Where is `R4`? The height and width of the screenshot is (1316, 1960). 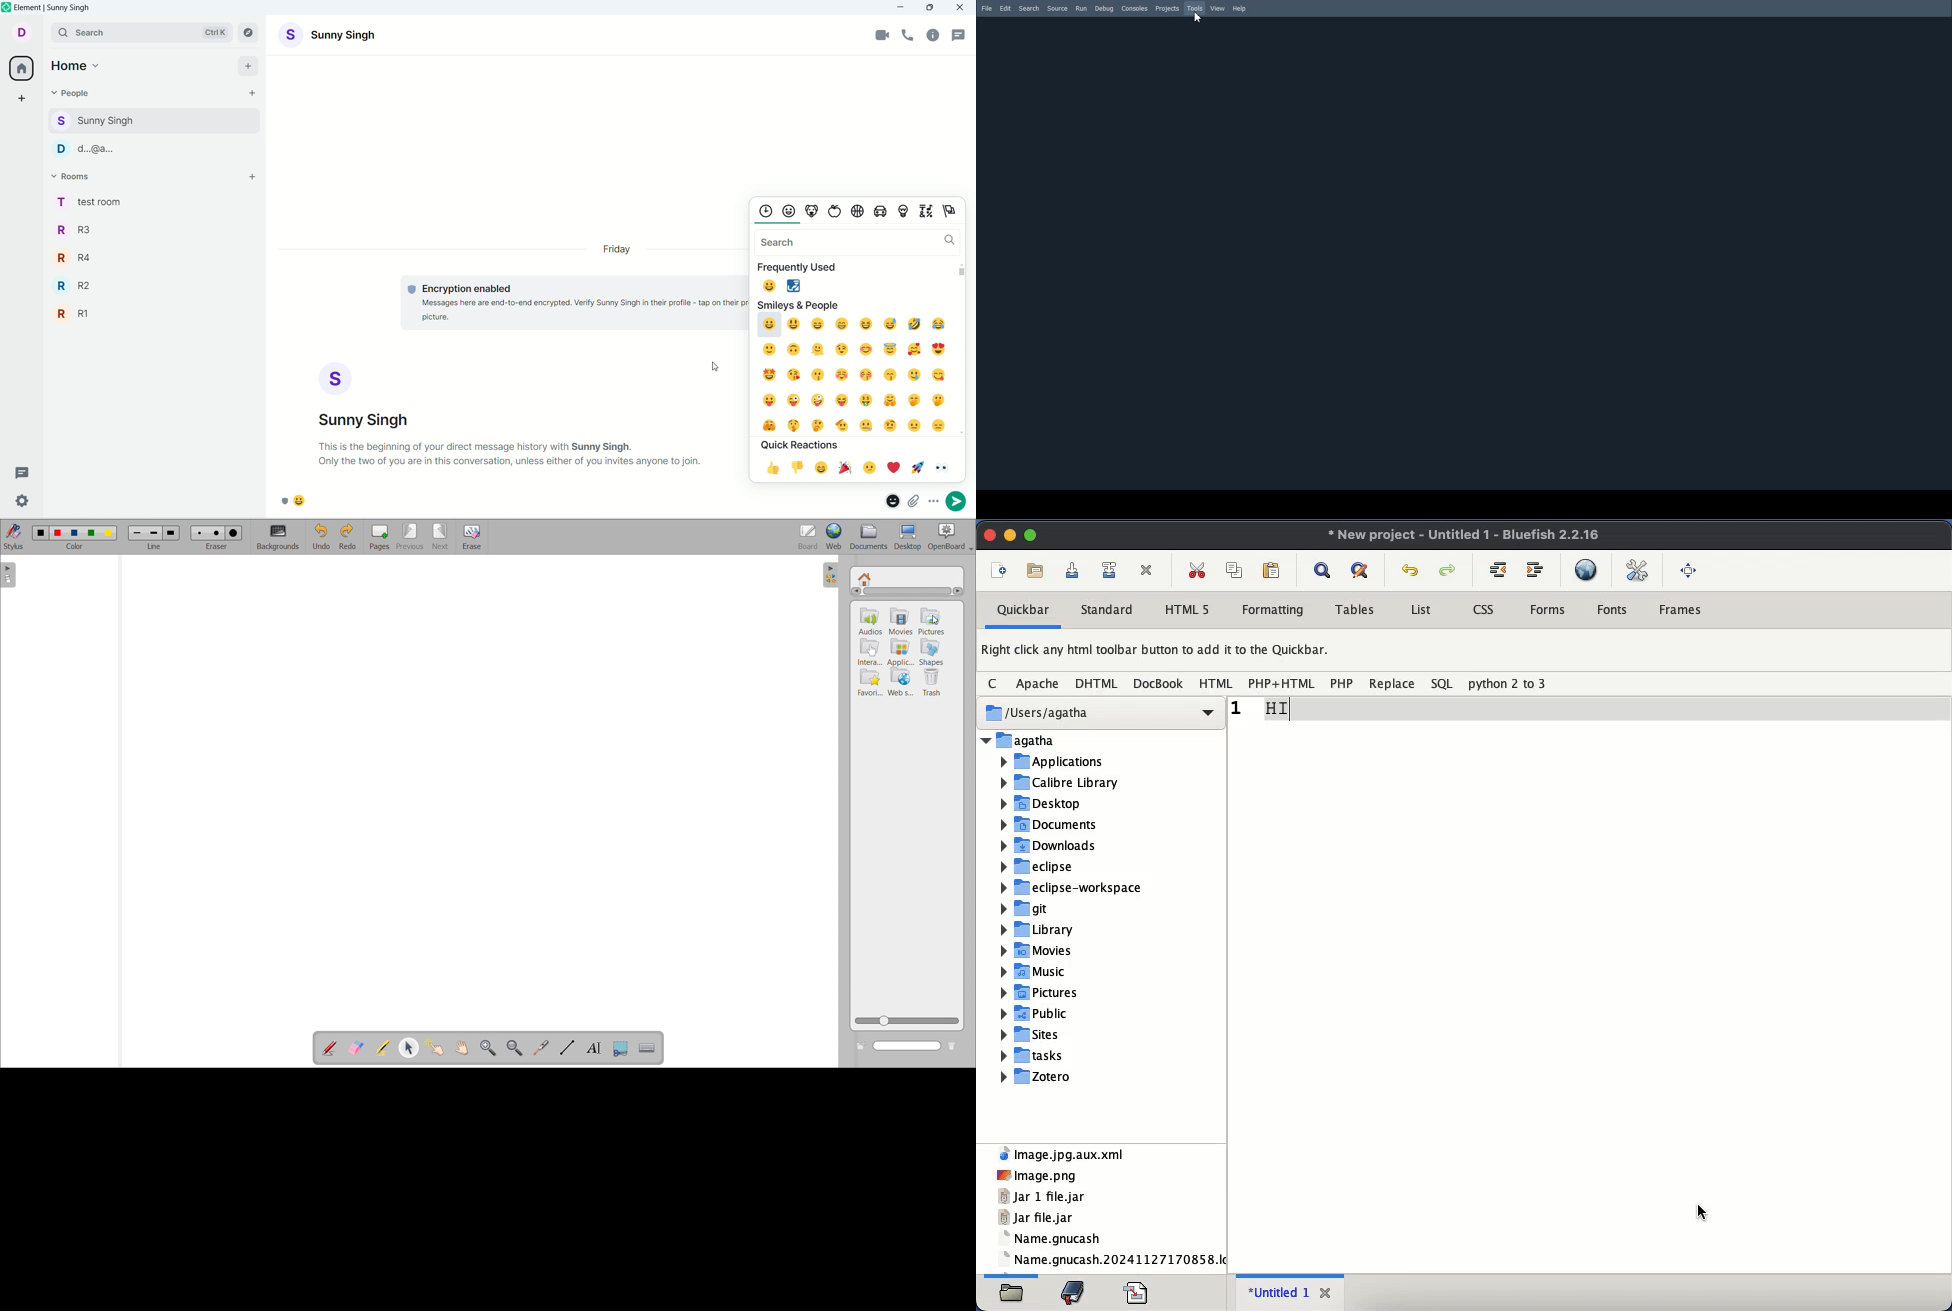 R4 is located at coordinates (155, 254).